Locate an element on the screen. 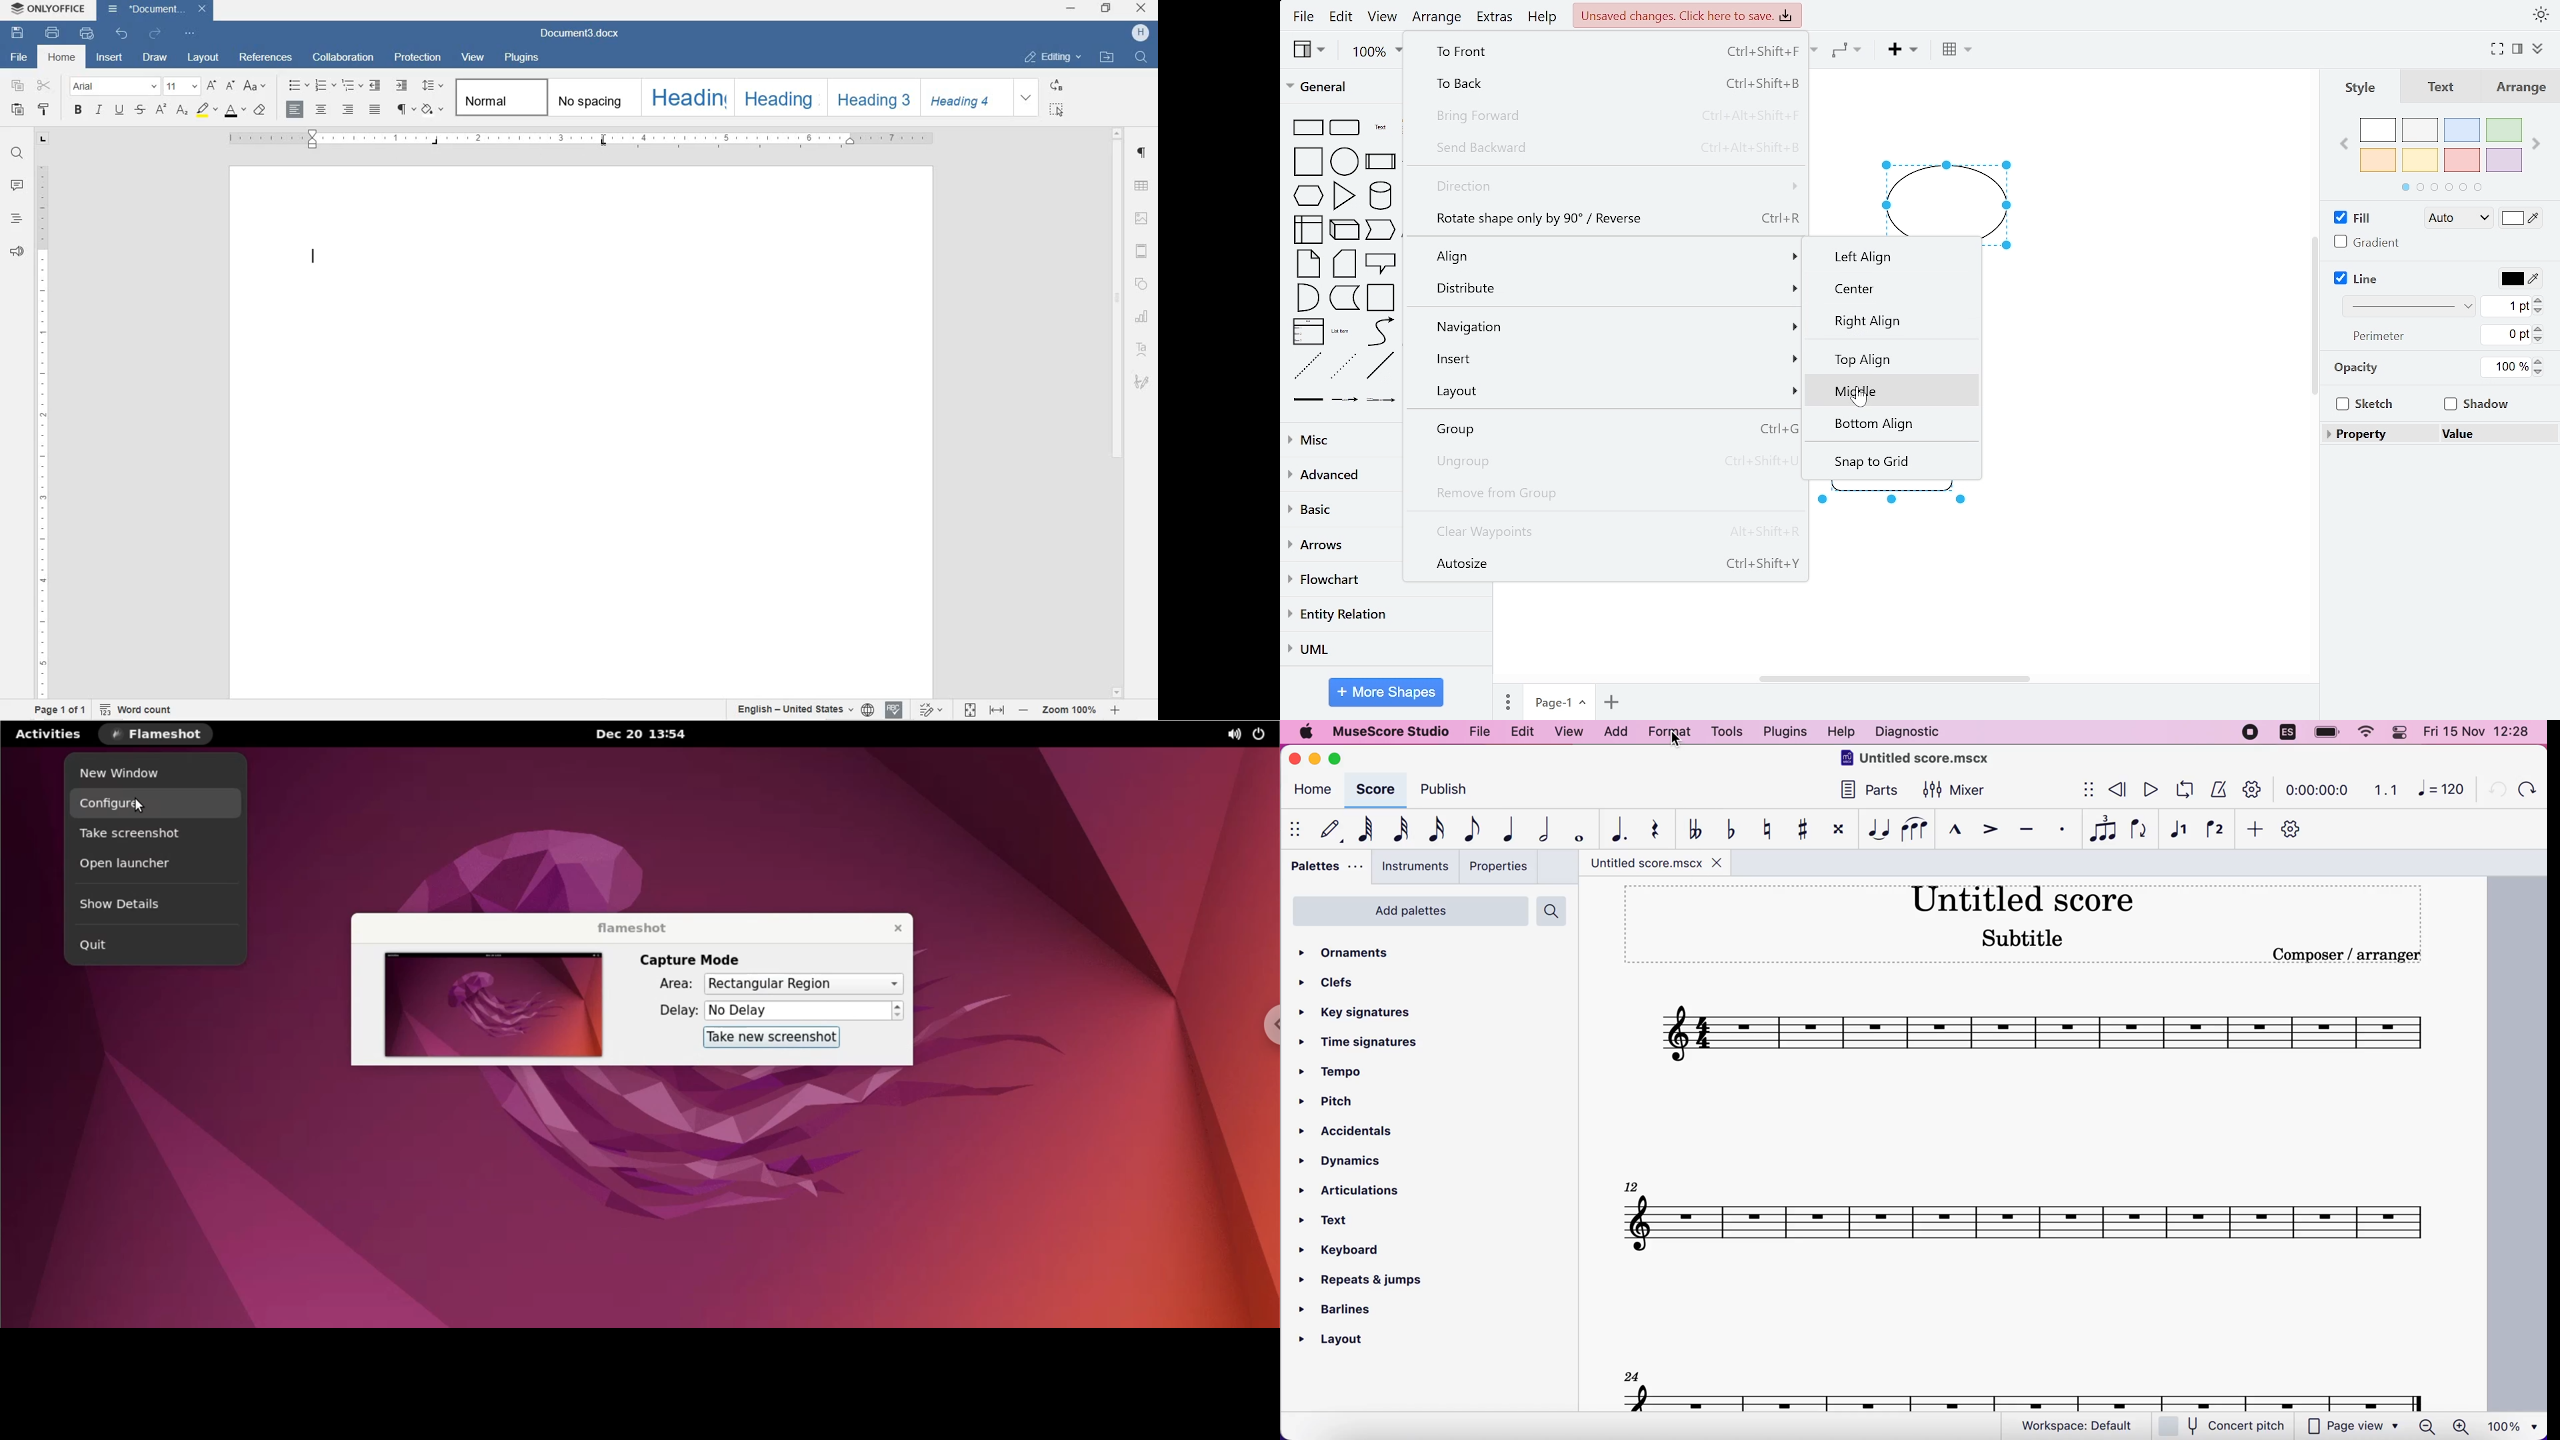 This screenshot has height=1456, width=2576. Bottom align is located at coordinates (1895, 423).